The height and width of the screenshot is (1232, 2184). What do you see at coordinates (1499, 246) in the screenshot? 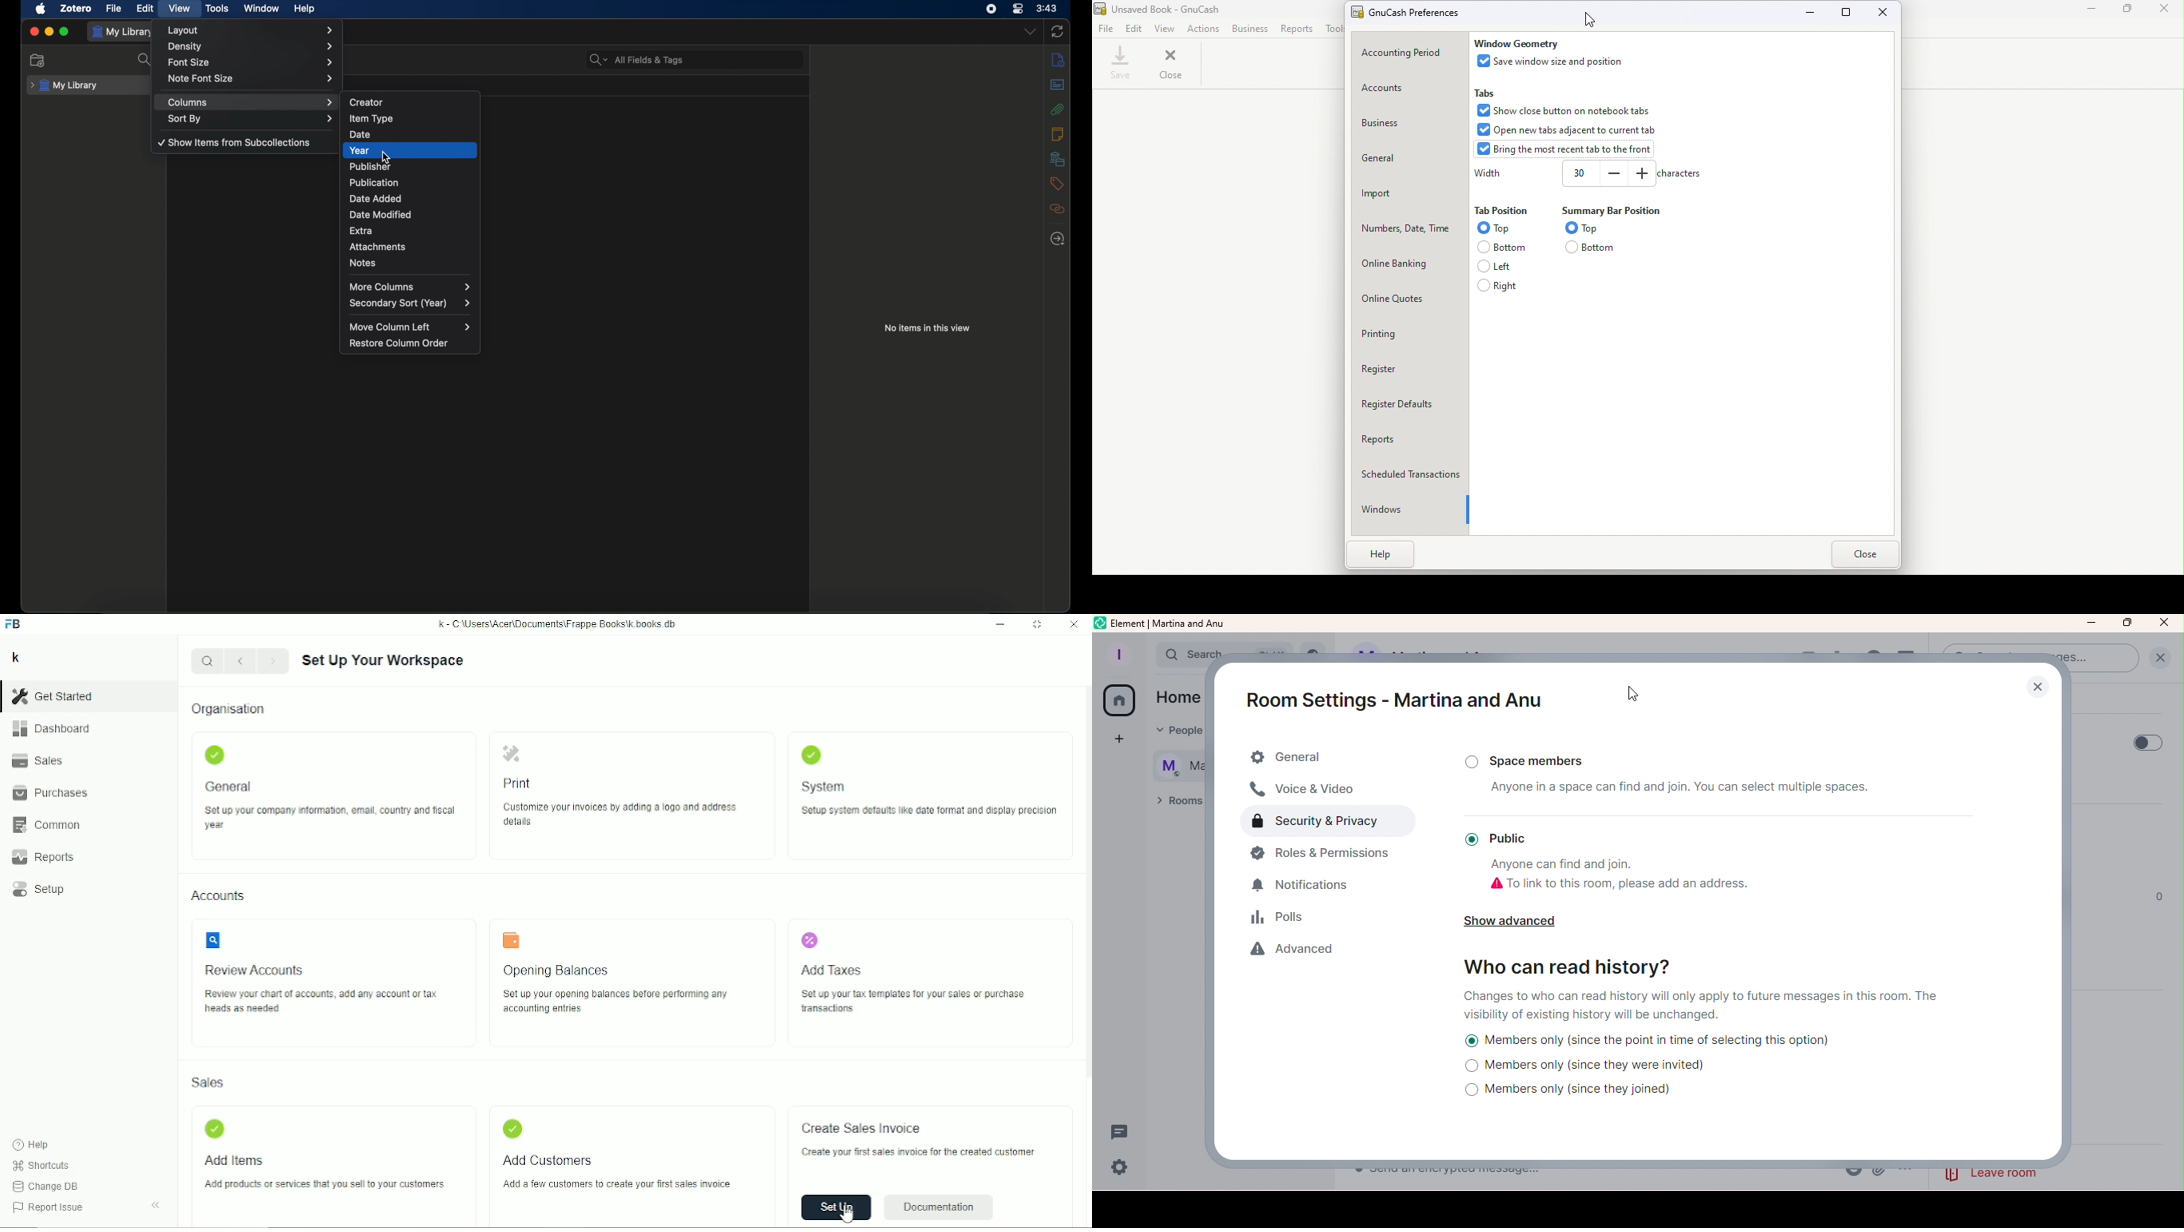
I see `Bottom` at bounding box center [1499, 246].